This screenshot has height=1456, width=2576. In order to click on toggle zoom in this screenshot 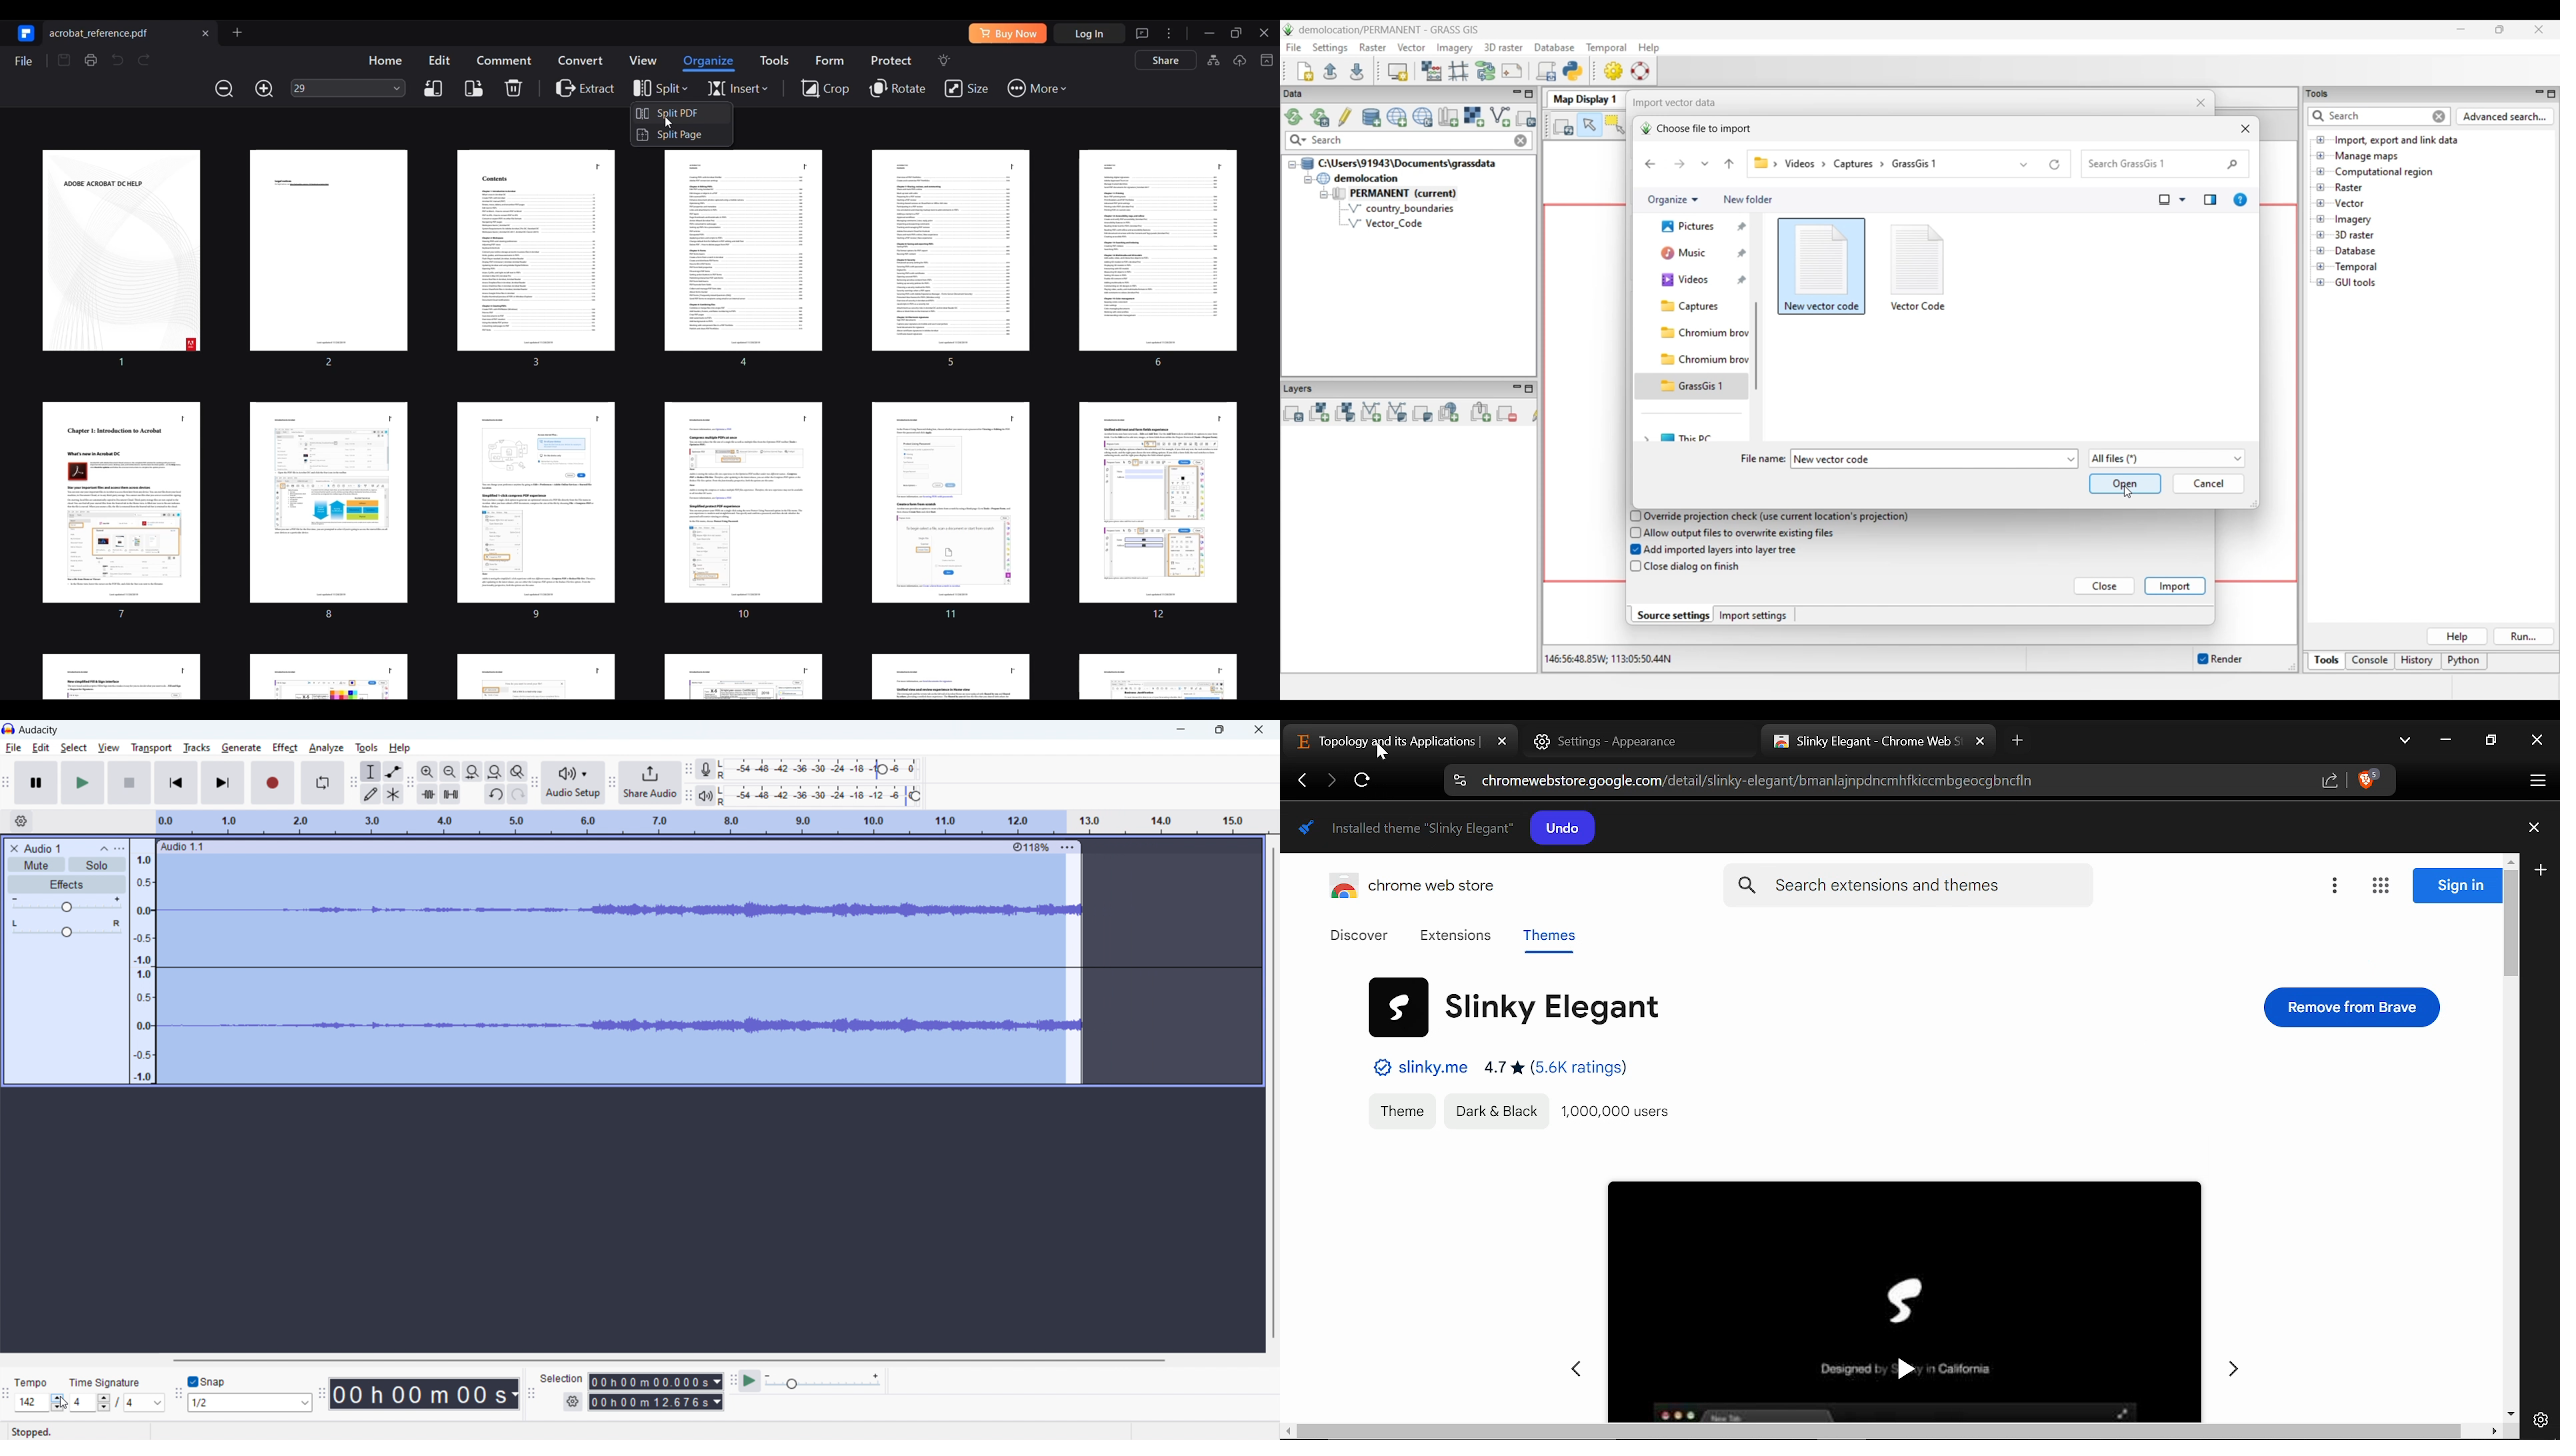, I will do `click(517, 771)`.